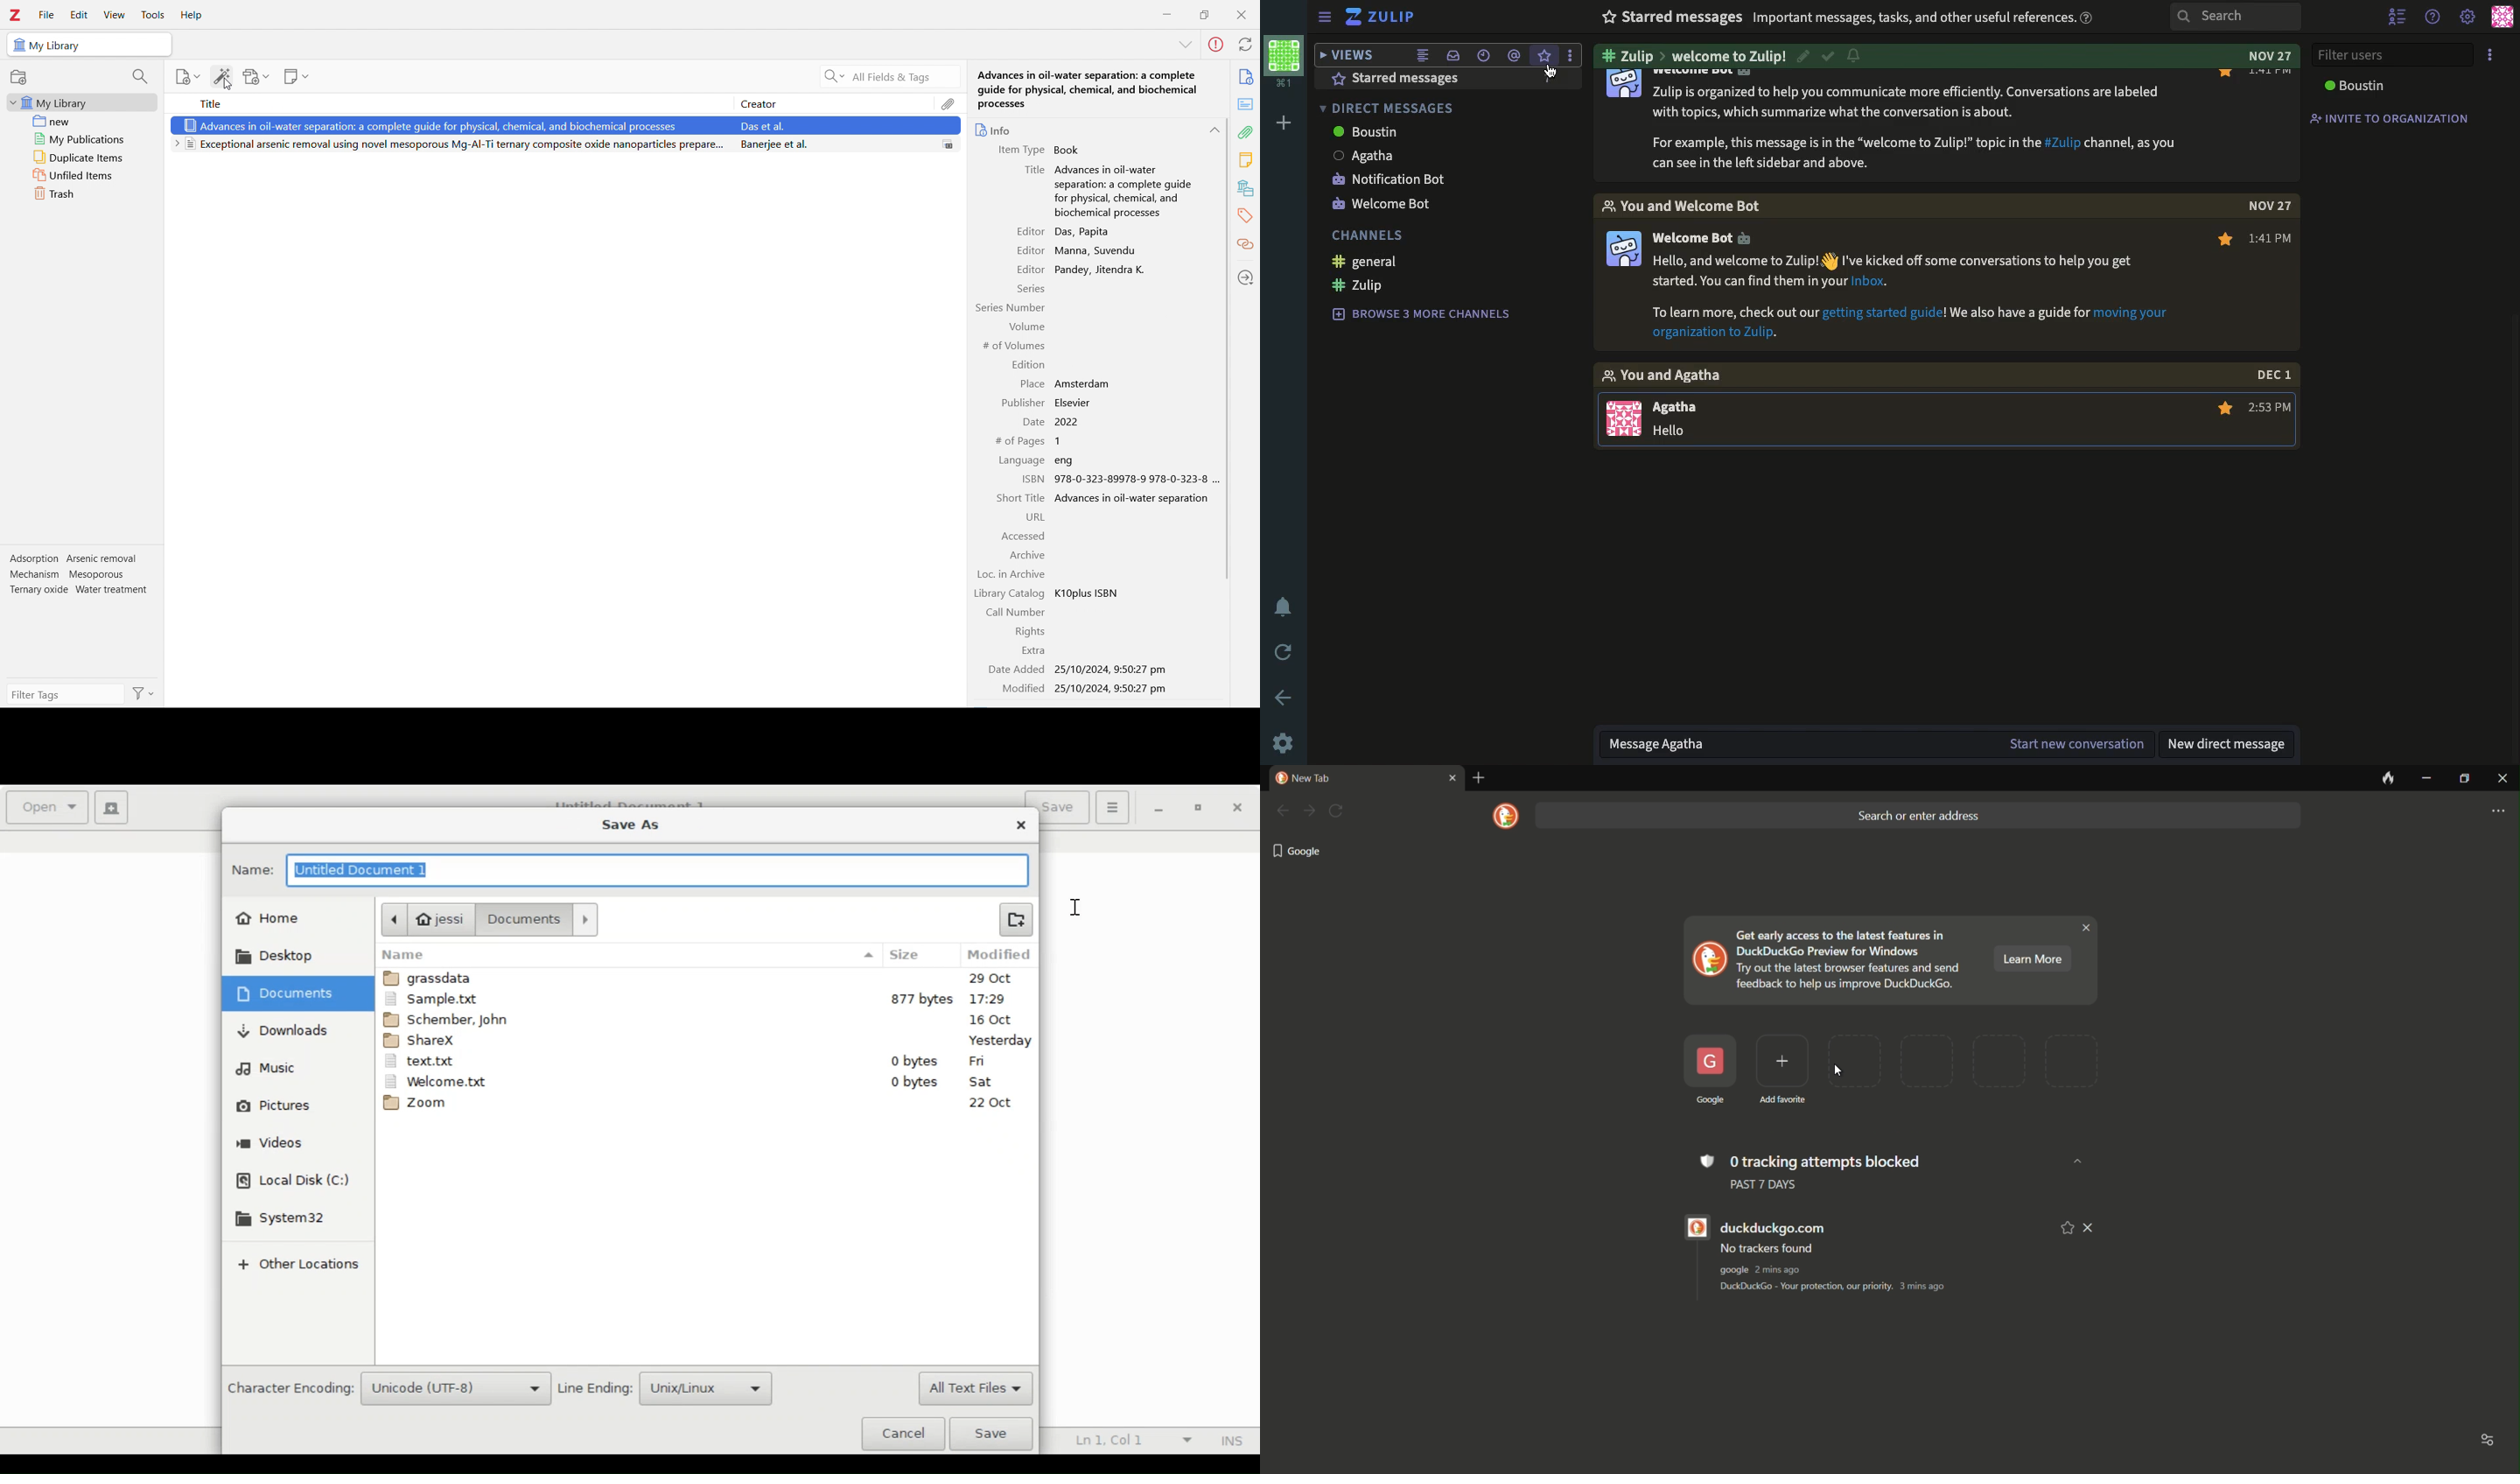 The width and height of the screenshot is (2520, 1484). What do you see at coordinates (1027, 554) in the screenshot?
I see `Archive` at bounding box center [1027, 554].